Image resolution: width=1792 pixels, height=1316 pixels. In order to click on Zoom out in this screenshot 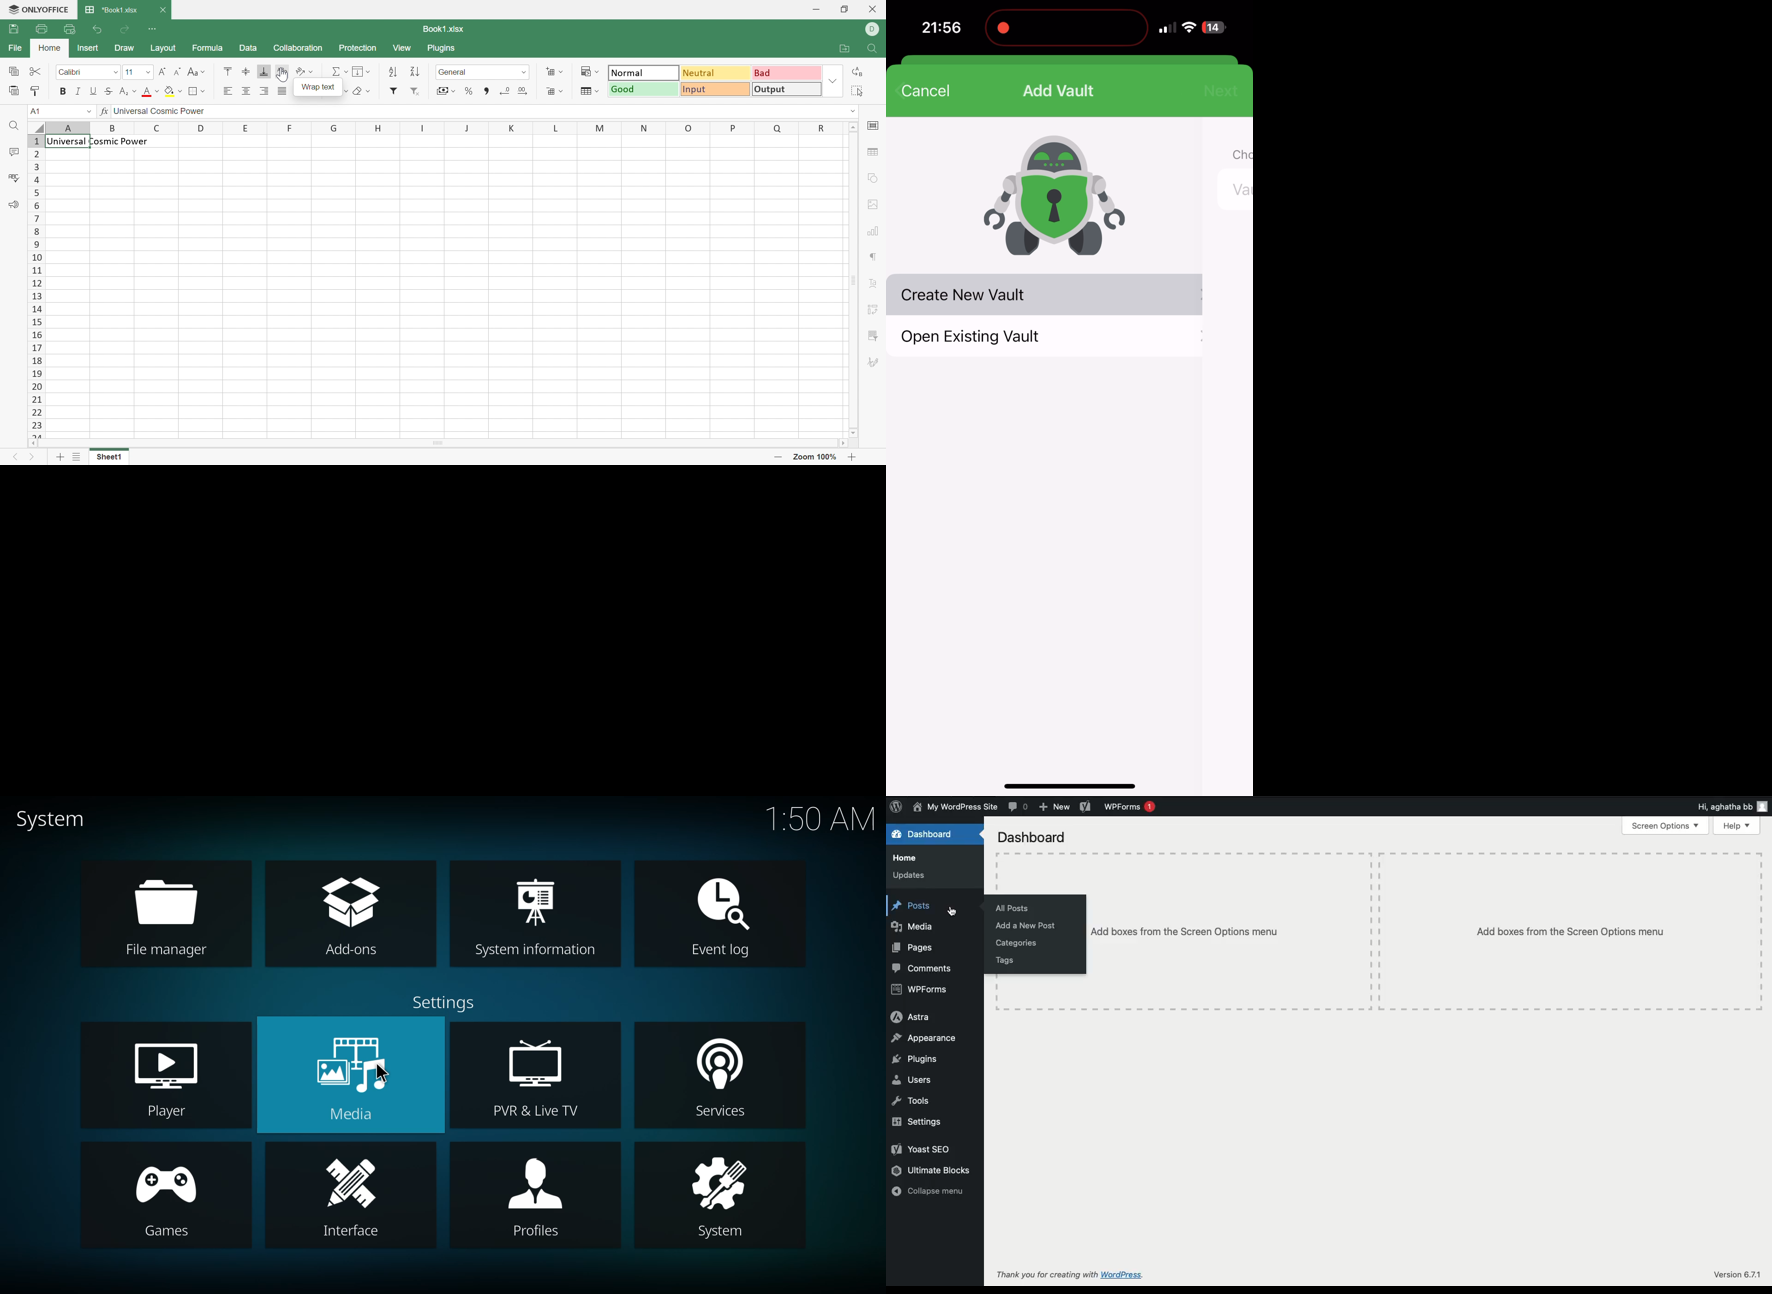, I will do `click(778, 457)`.